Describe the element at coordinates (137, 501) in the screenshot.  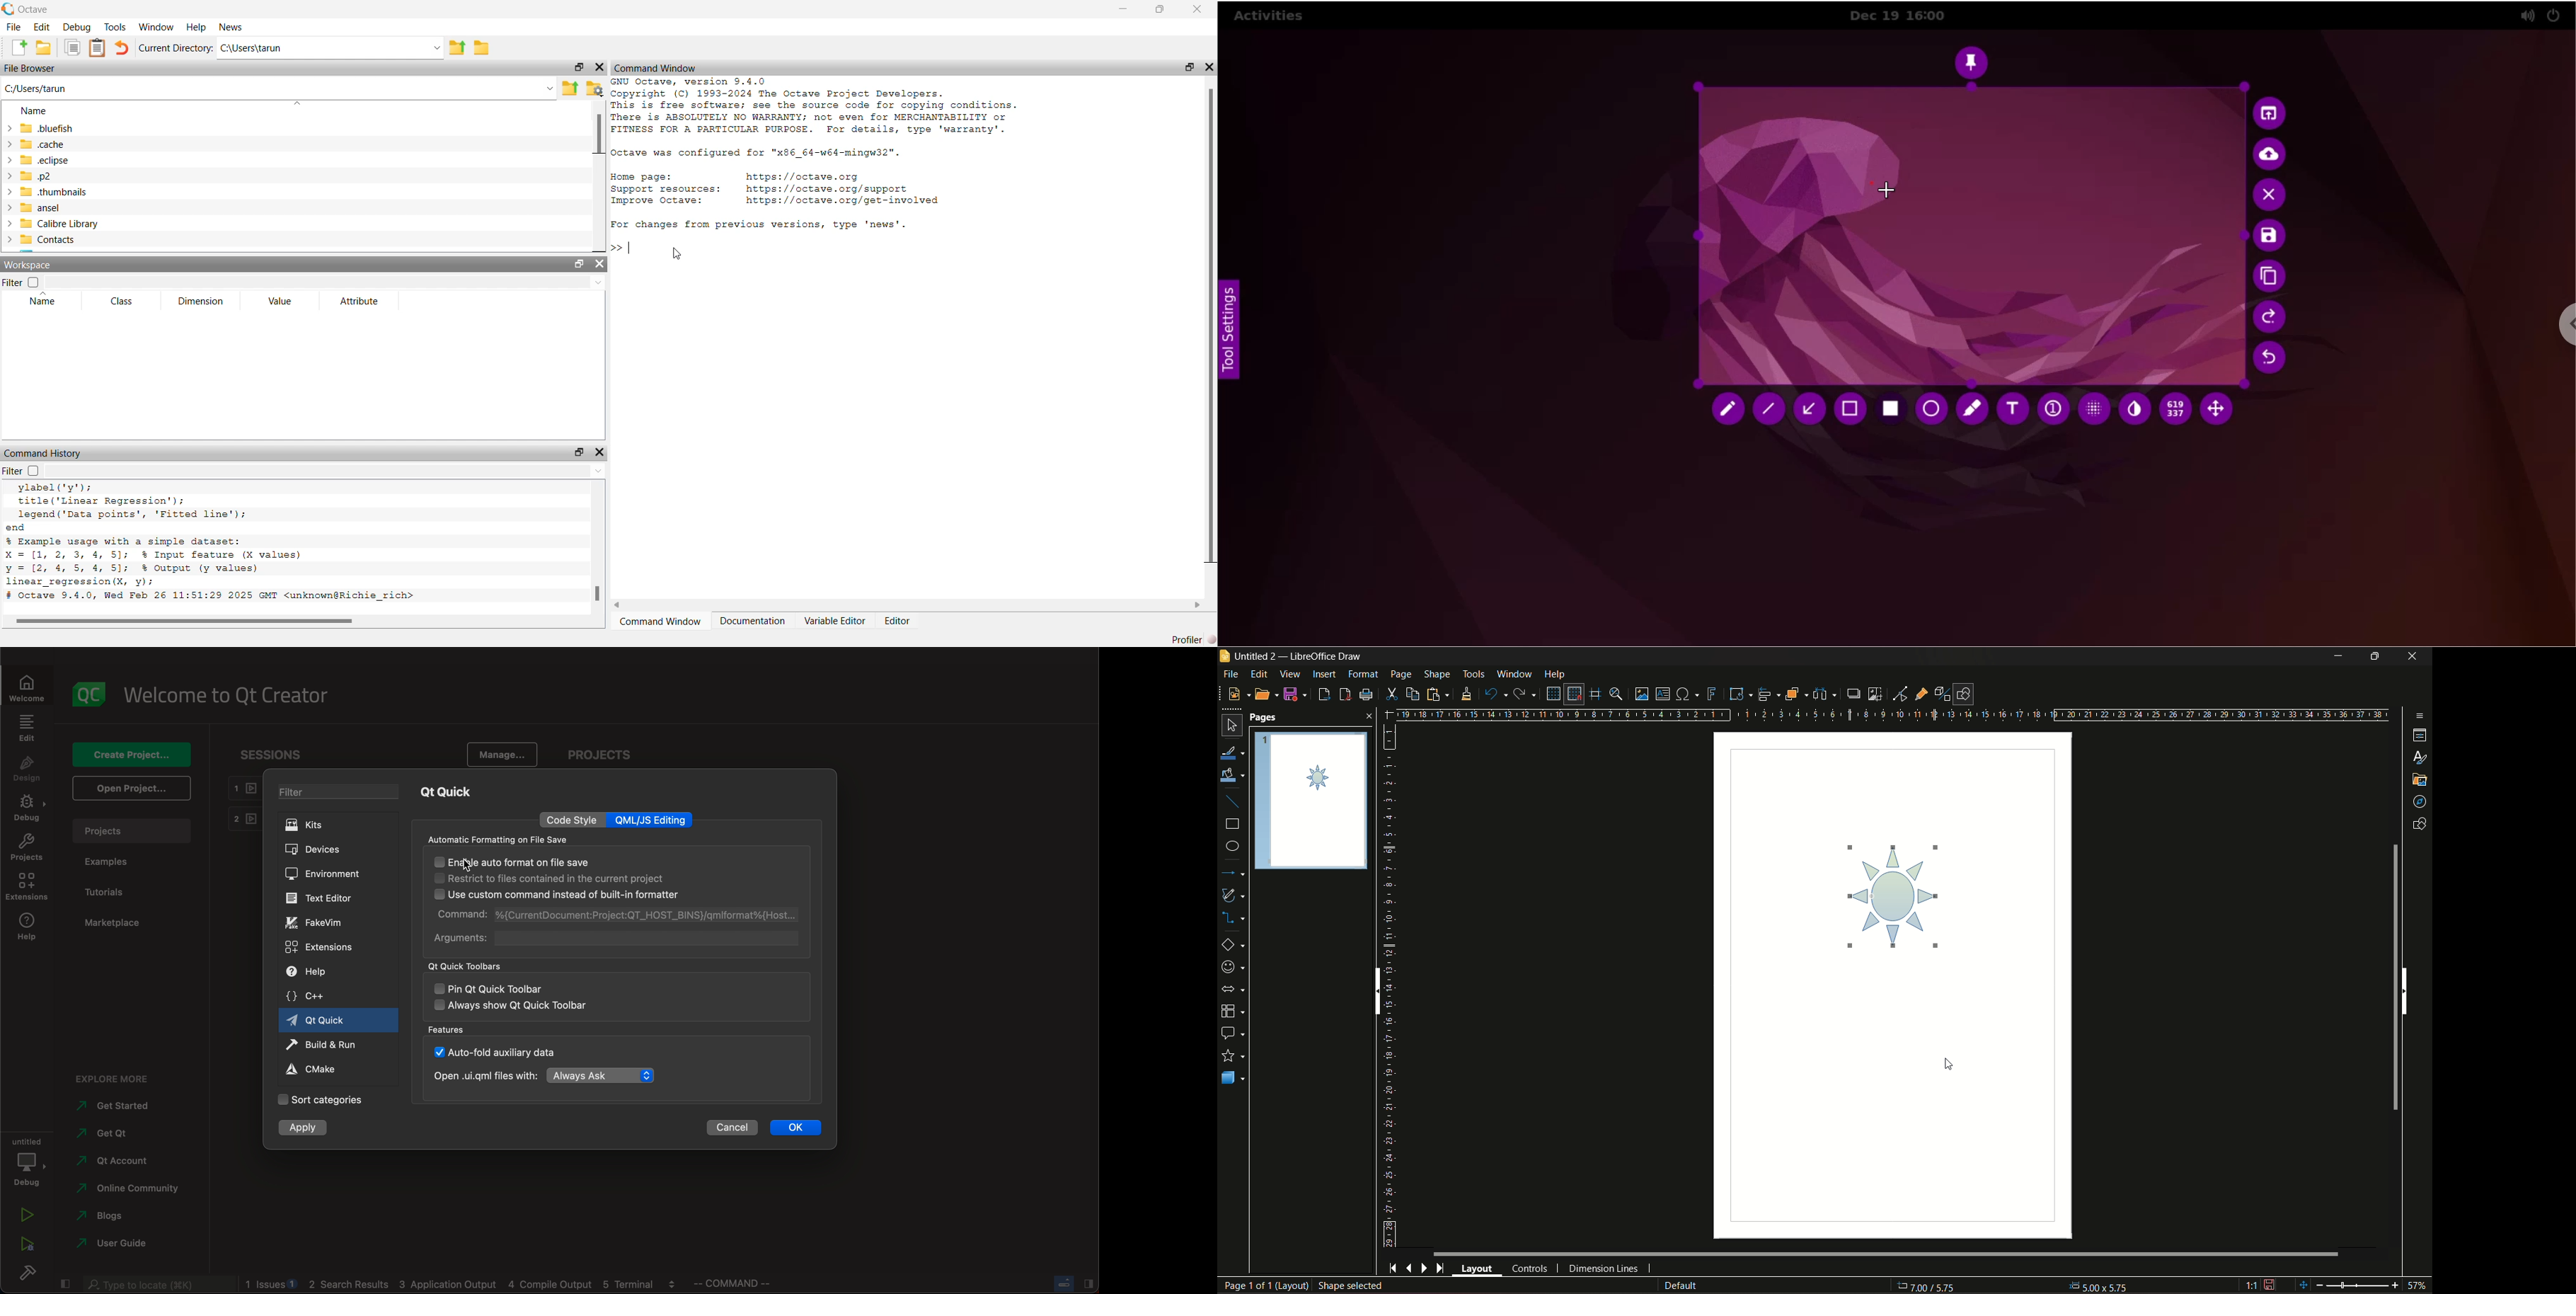
I see `code to add title` at that location.